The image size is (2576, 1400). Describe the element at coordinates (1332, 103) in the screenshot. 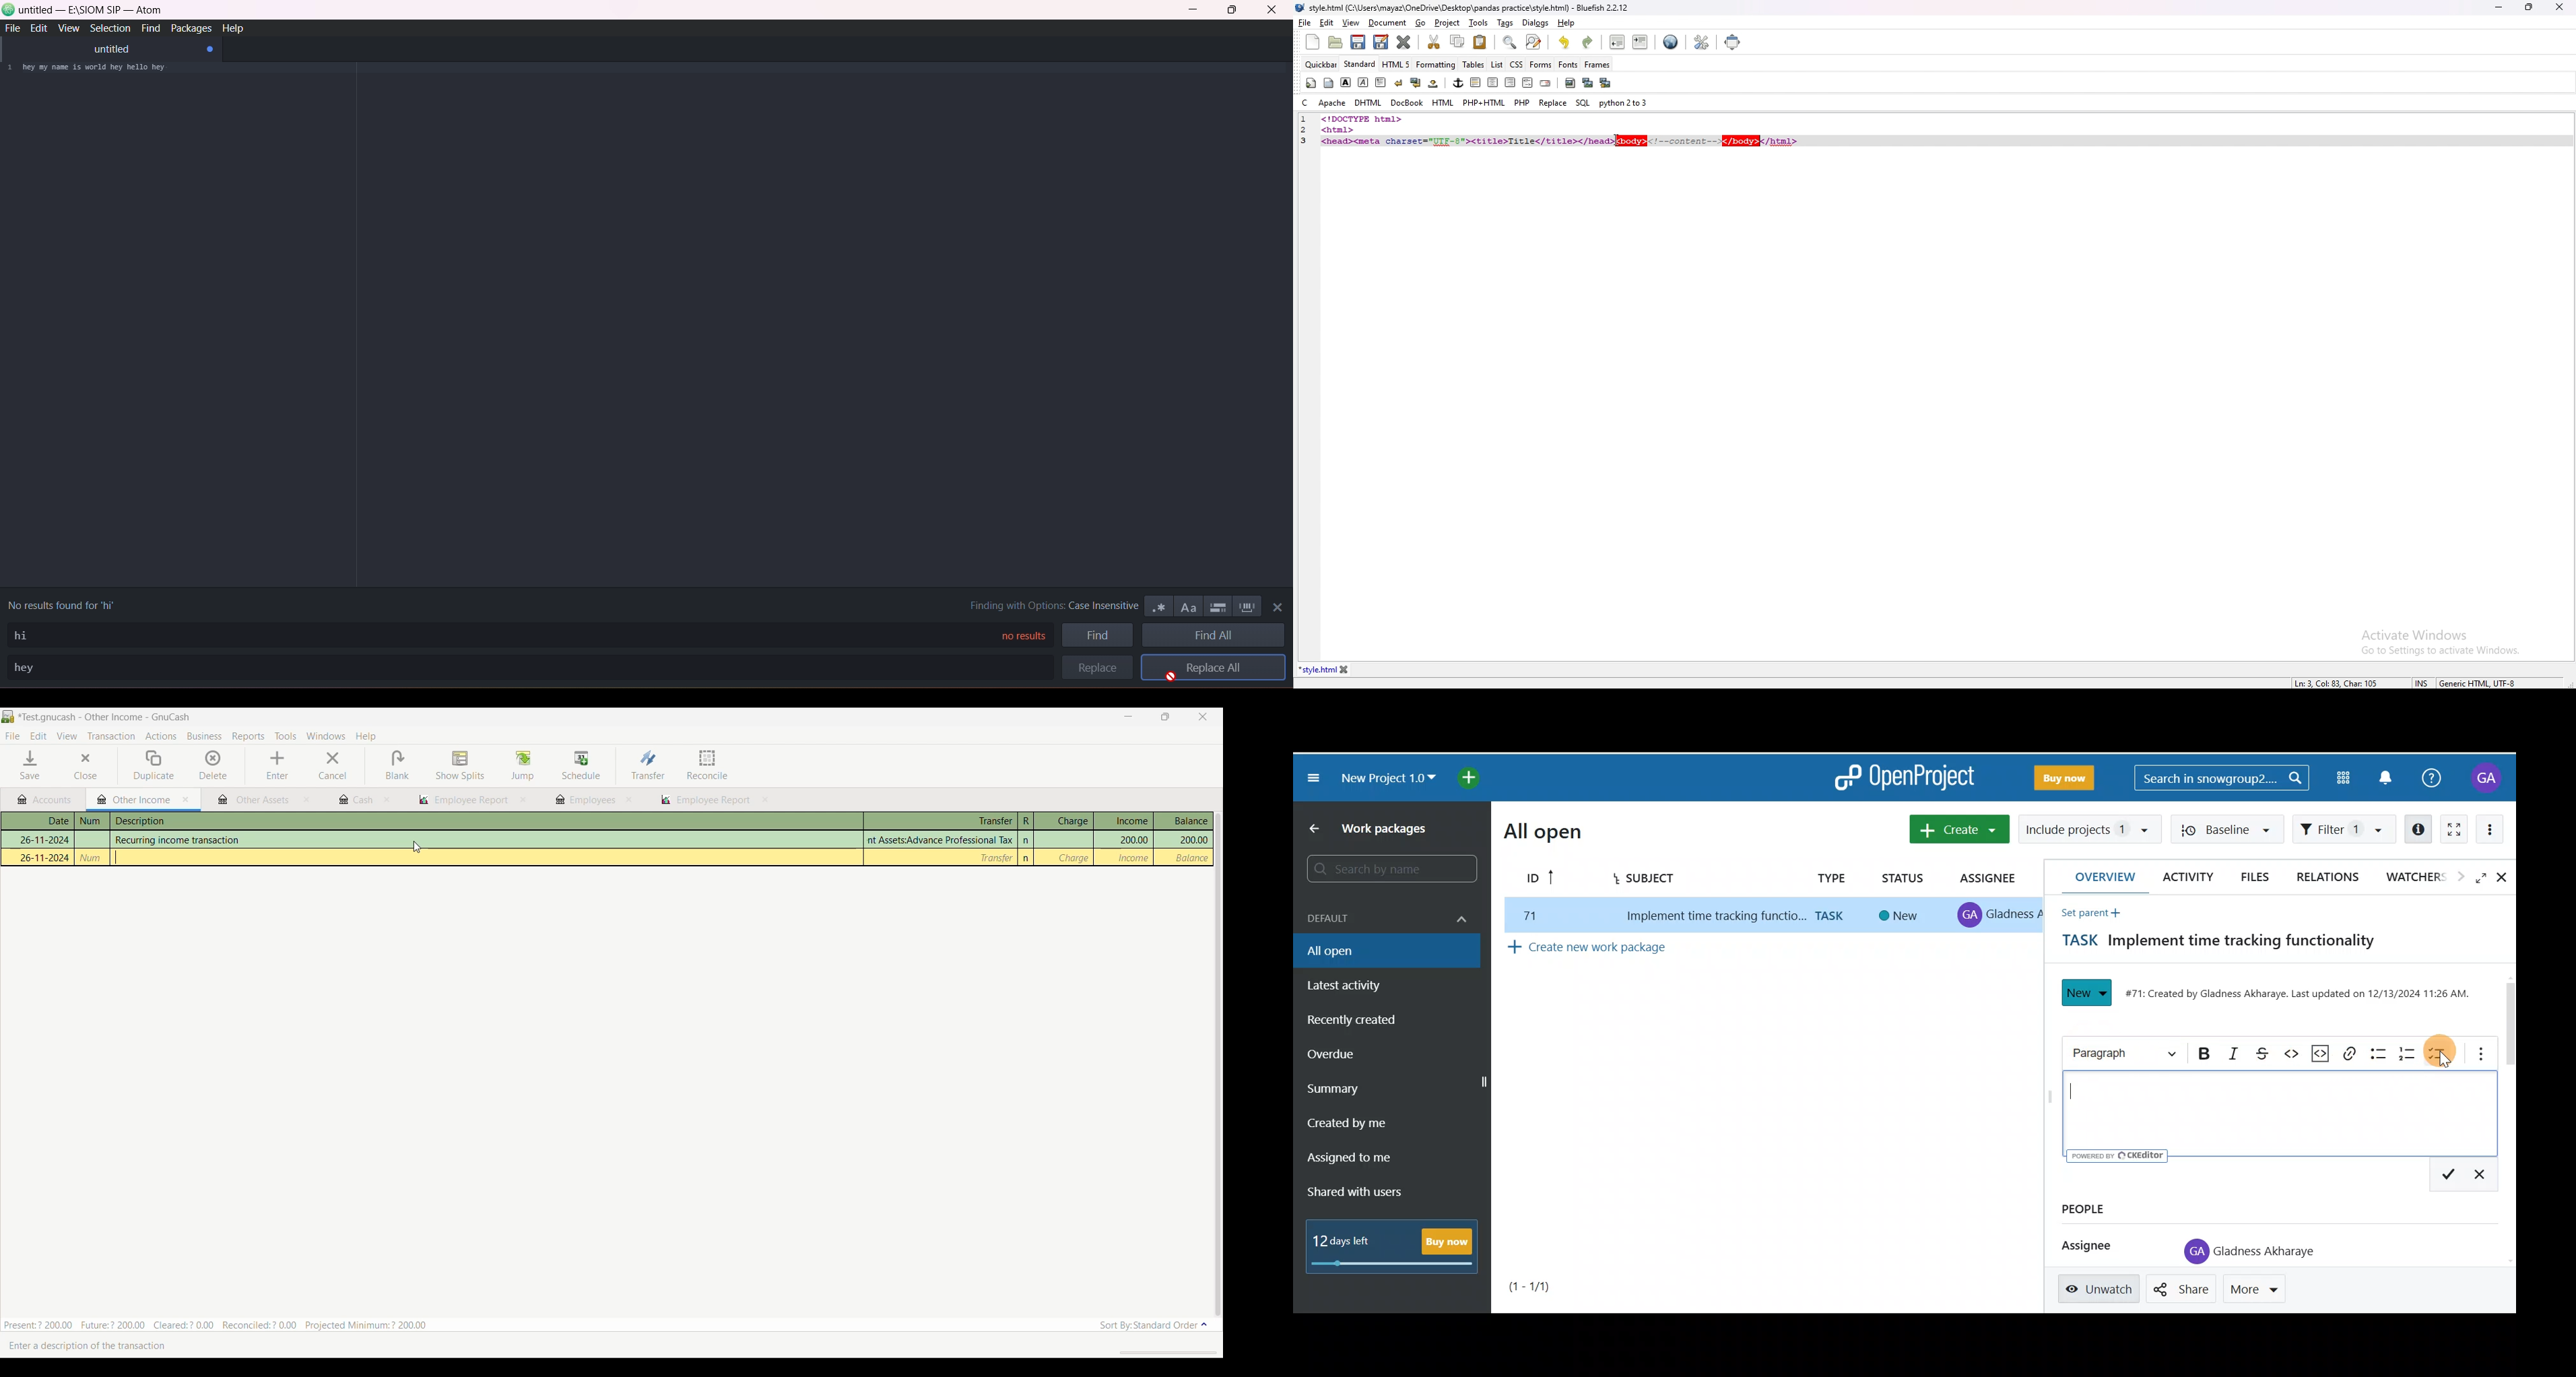

I see `apache` at that location.